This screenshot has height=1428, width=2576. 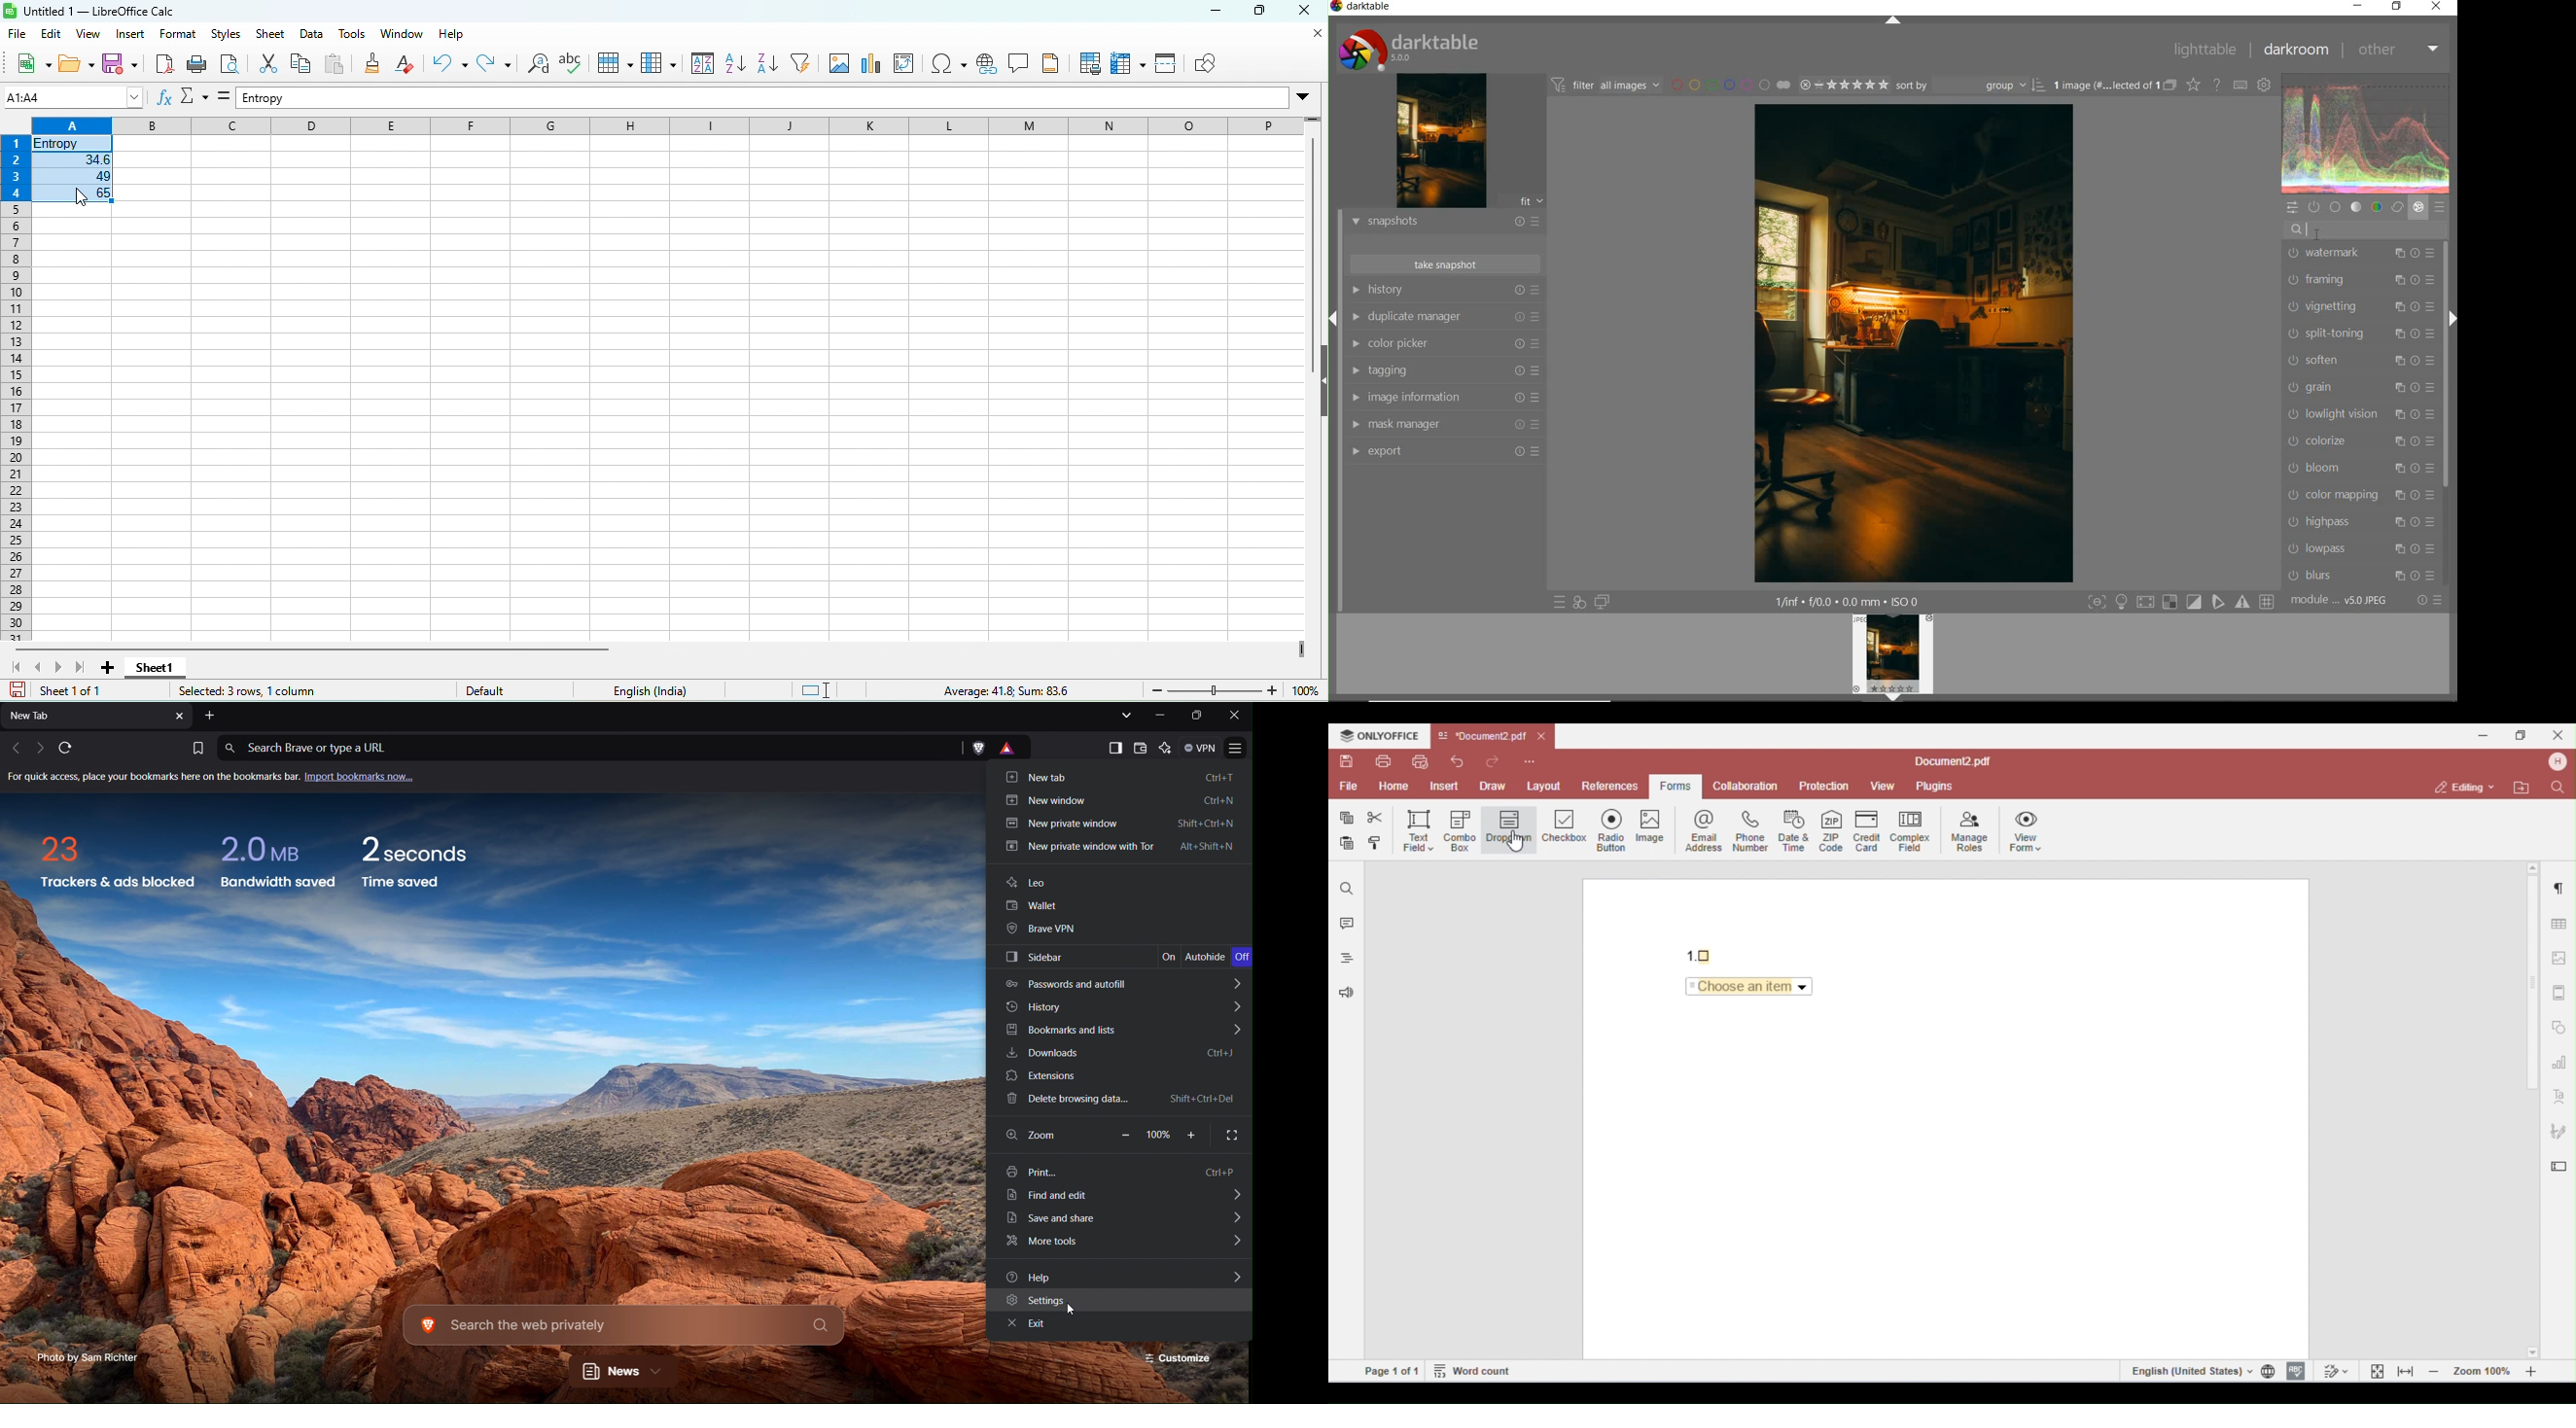 I want to click on minimize, so click(x=2358, y=7).